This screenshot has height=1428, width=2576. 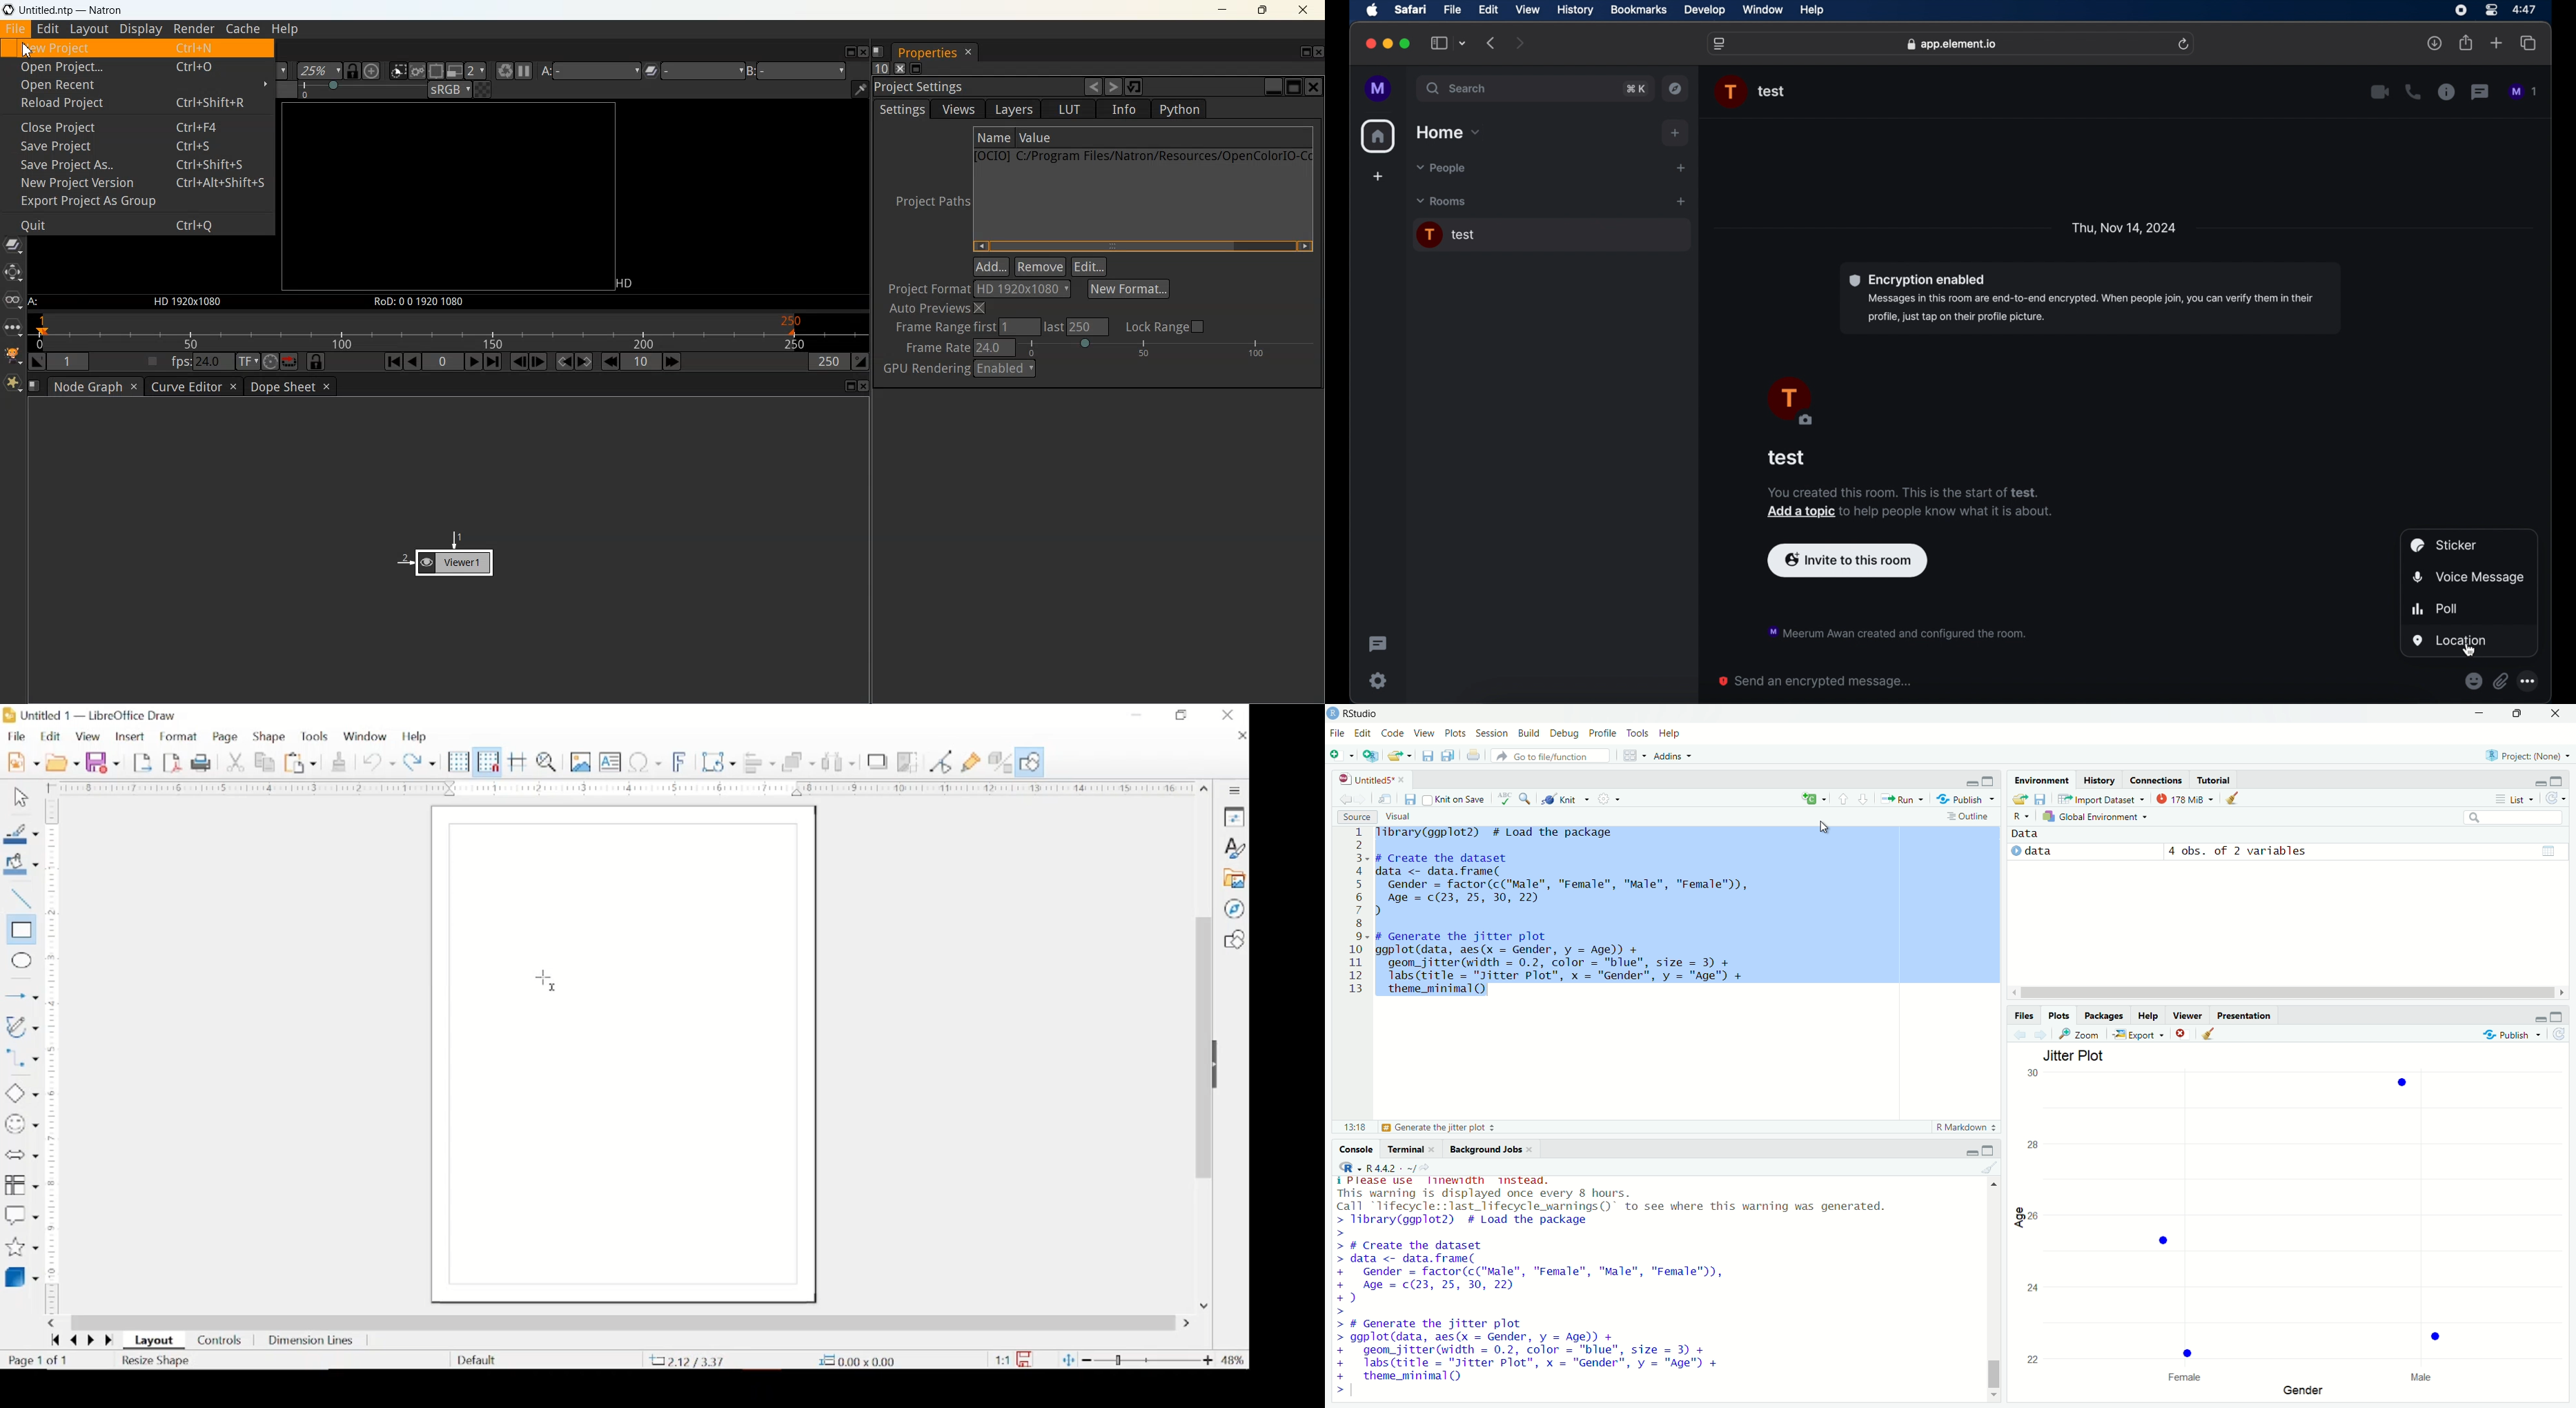 I want to click on library to load the package, so click(x=1475, y=1220).